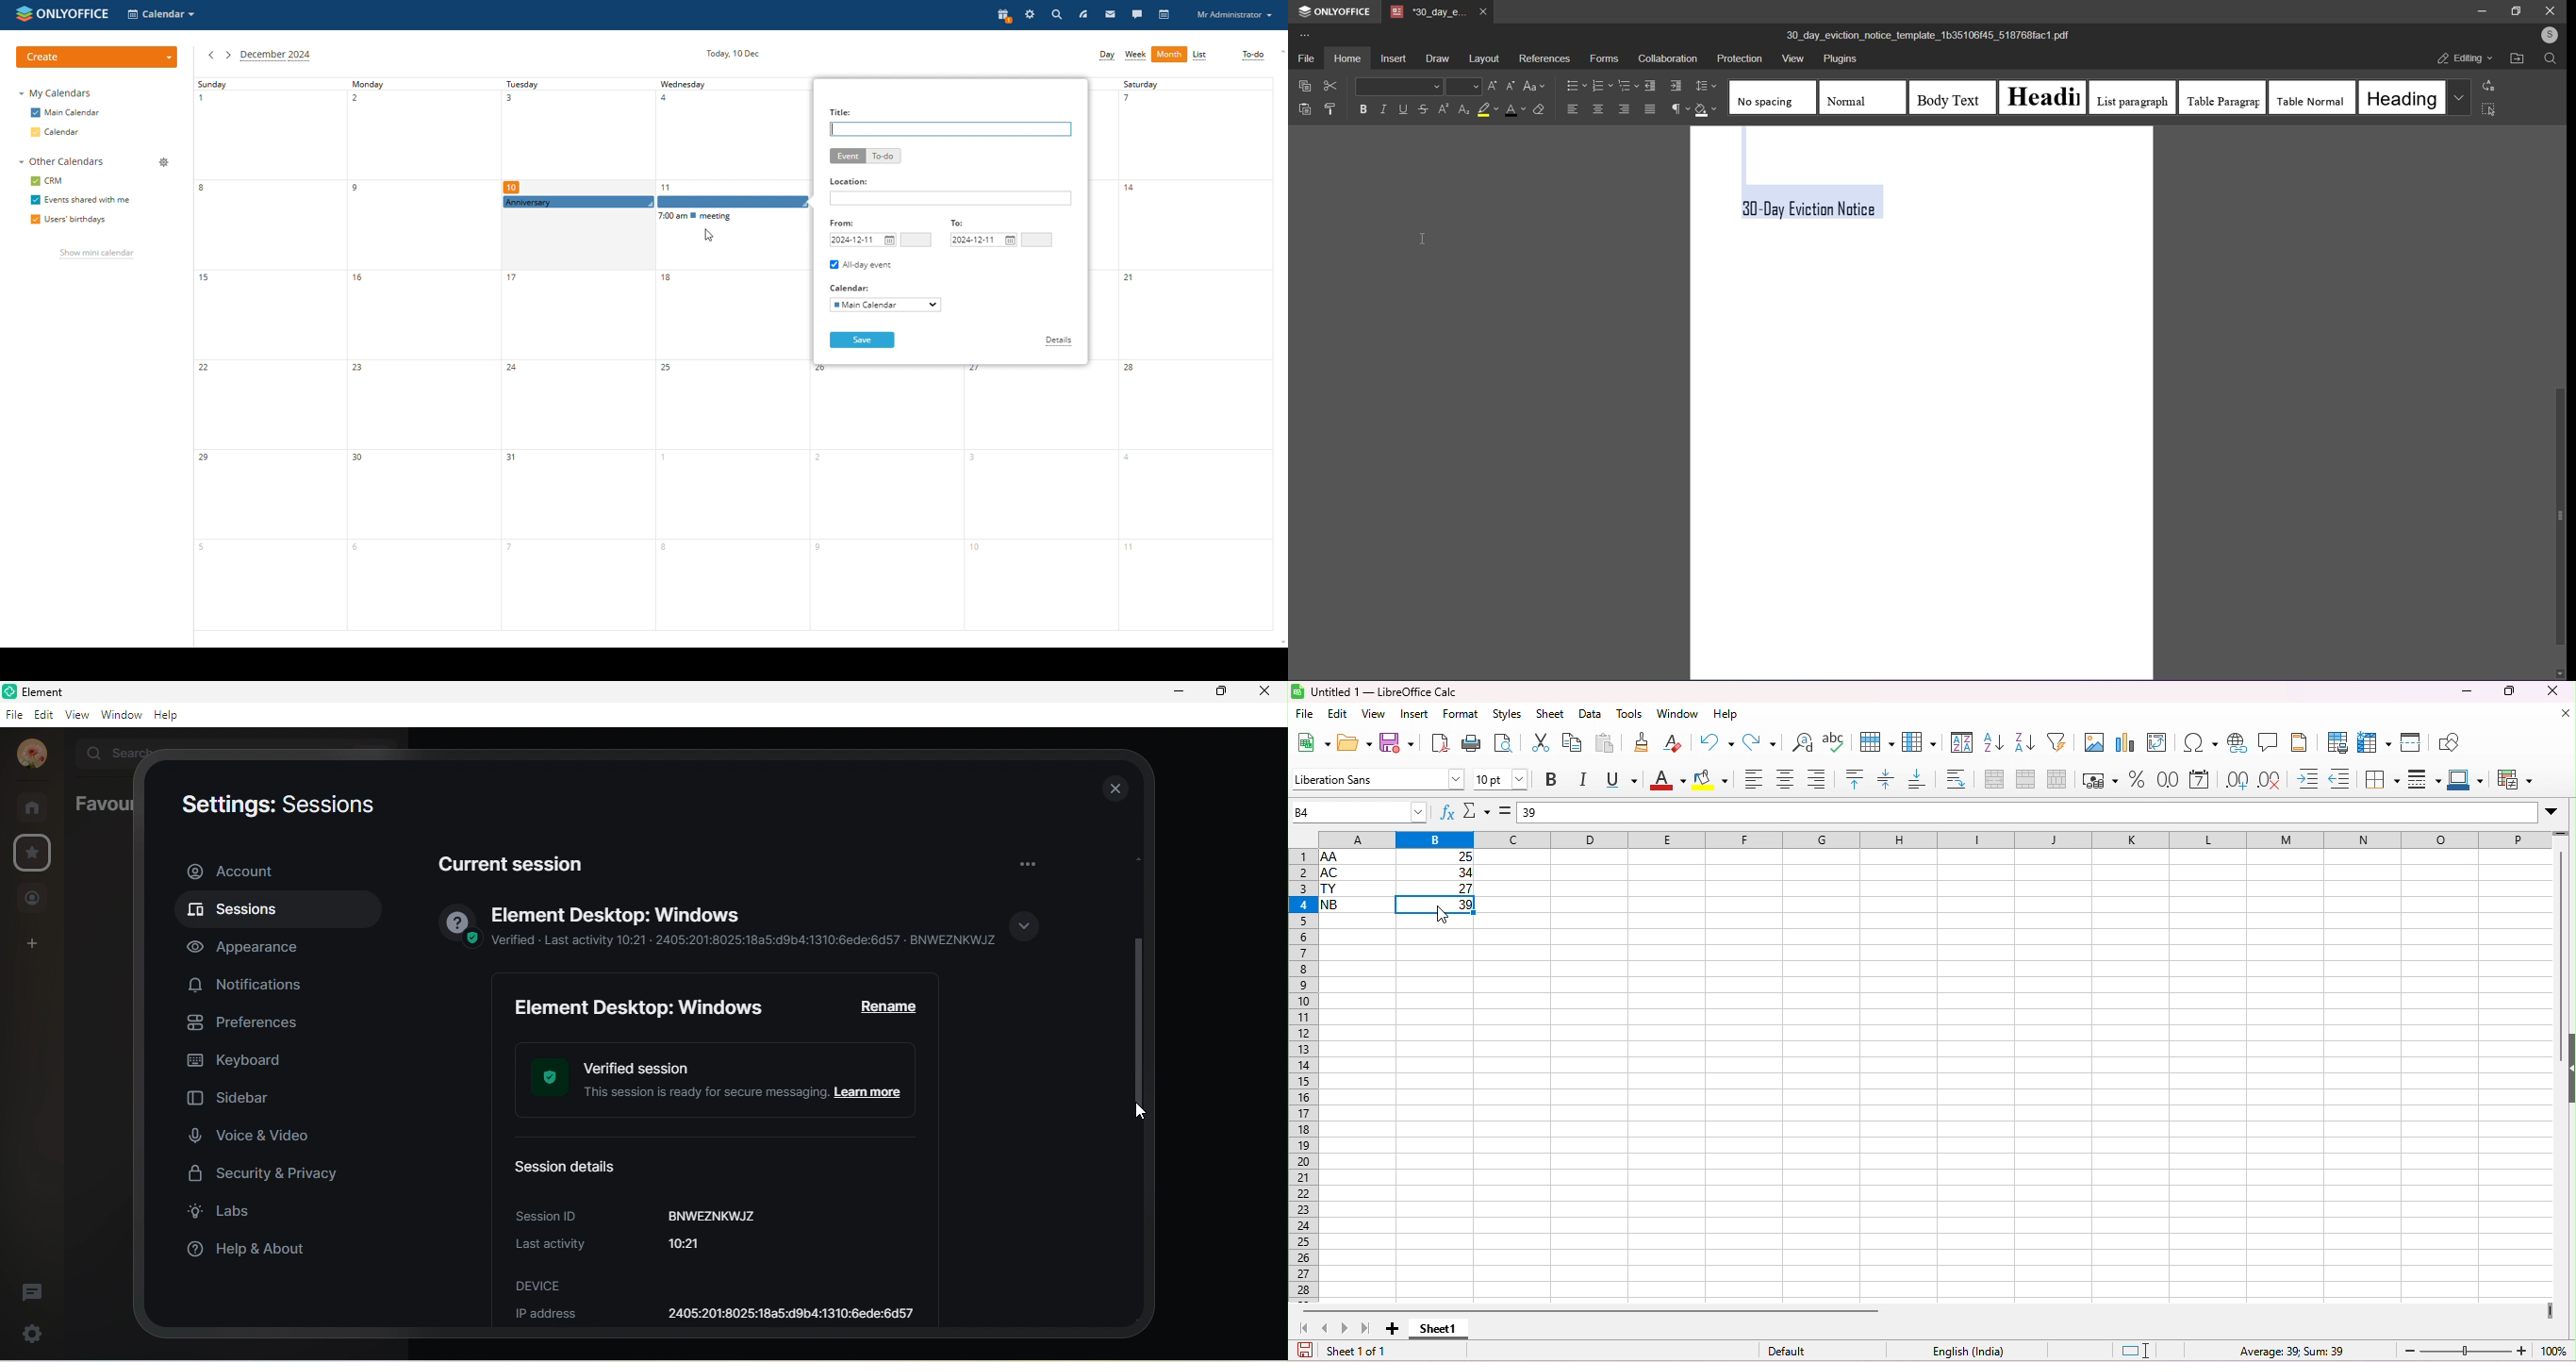 Image resolution: width=2576 pixels, height=1372 pixels. What do you see at coordinates (541, 1286) in the screenshot?
I see `device` at bounding box center [541, 1286].